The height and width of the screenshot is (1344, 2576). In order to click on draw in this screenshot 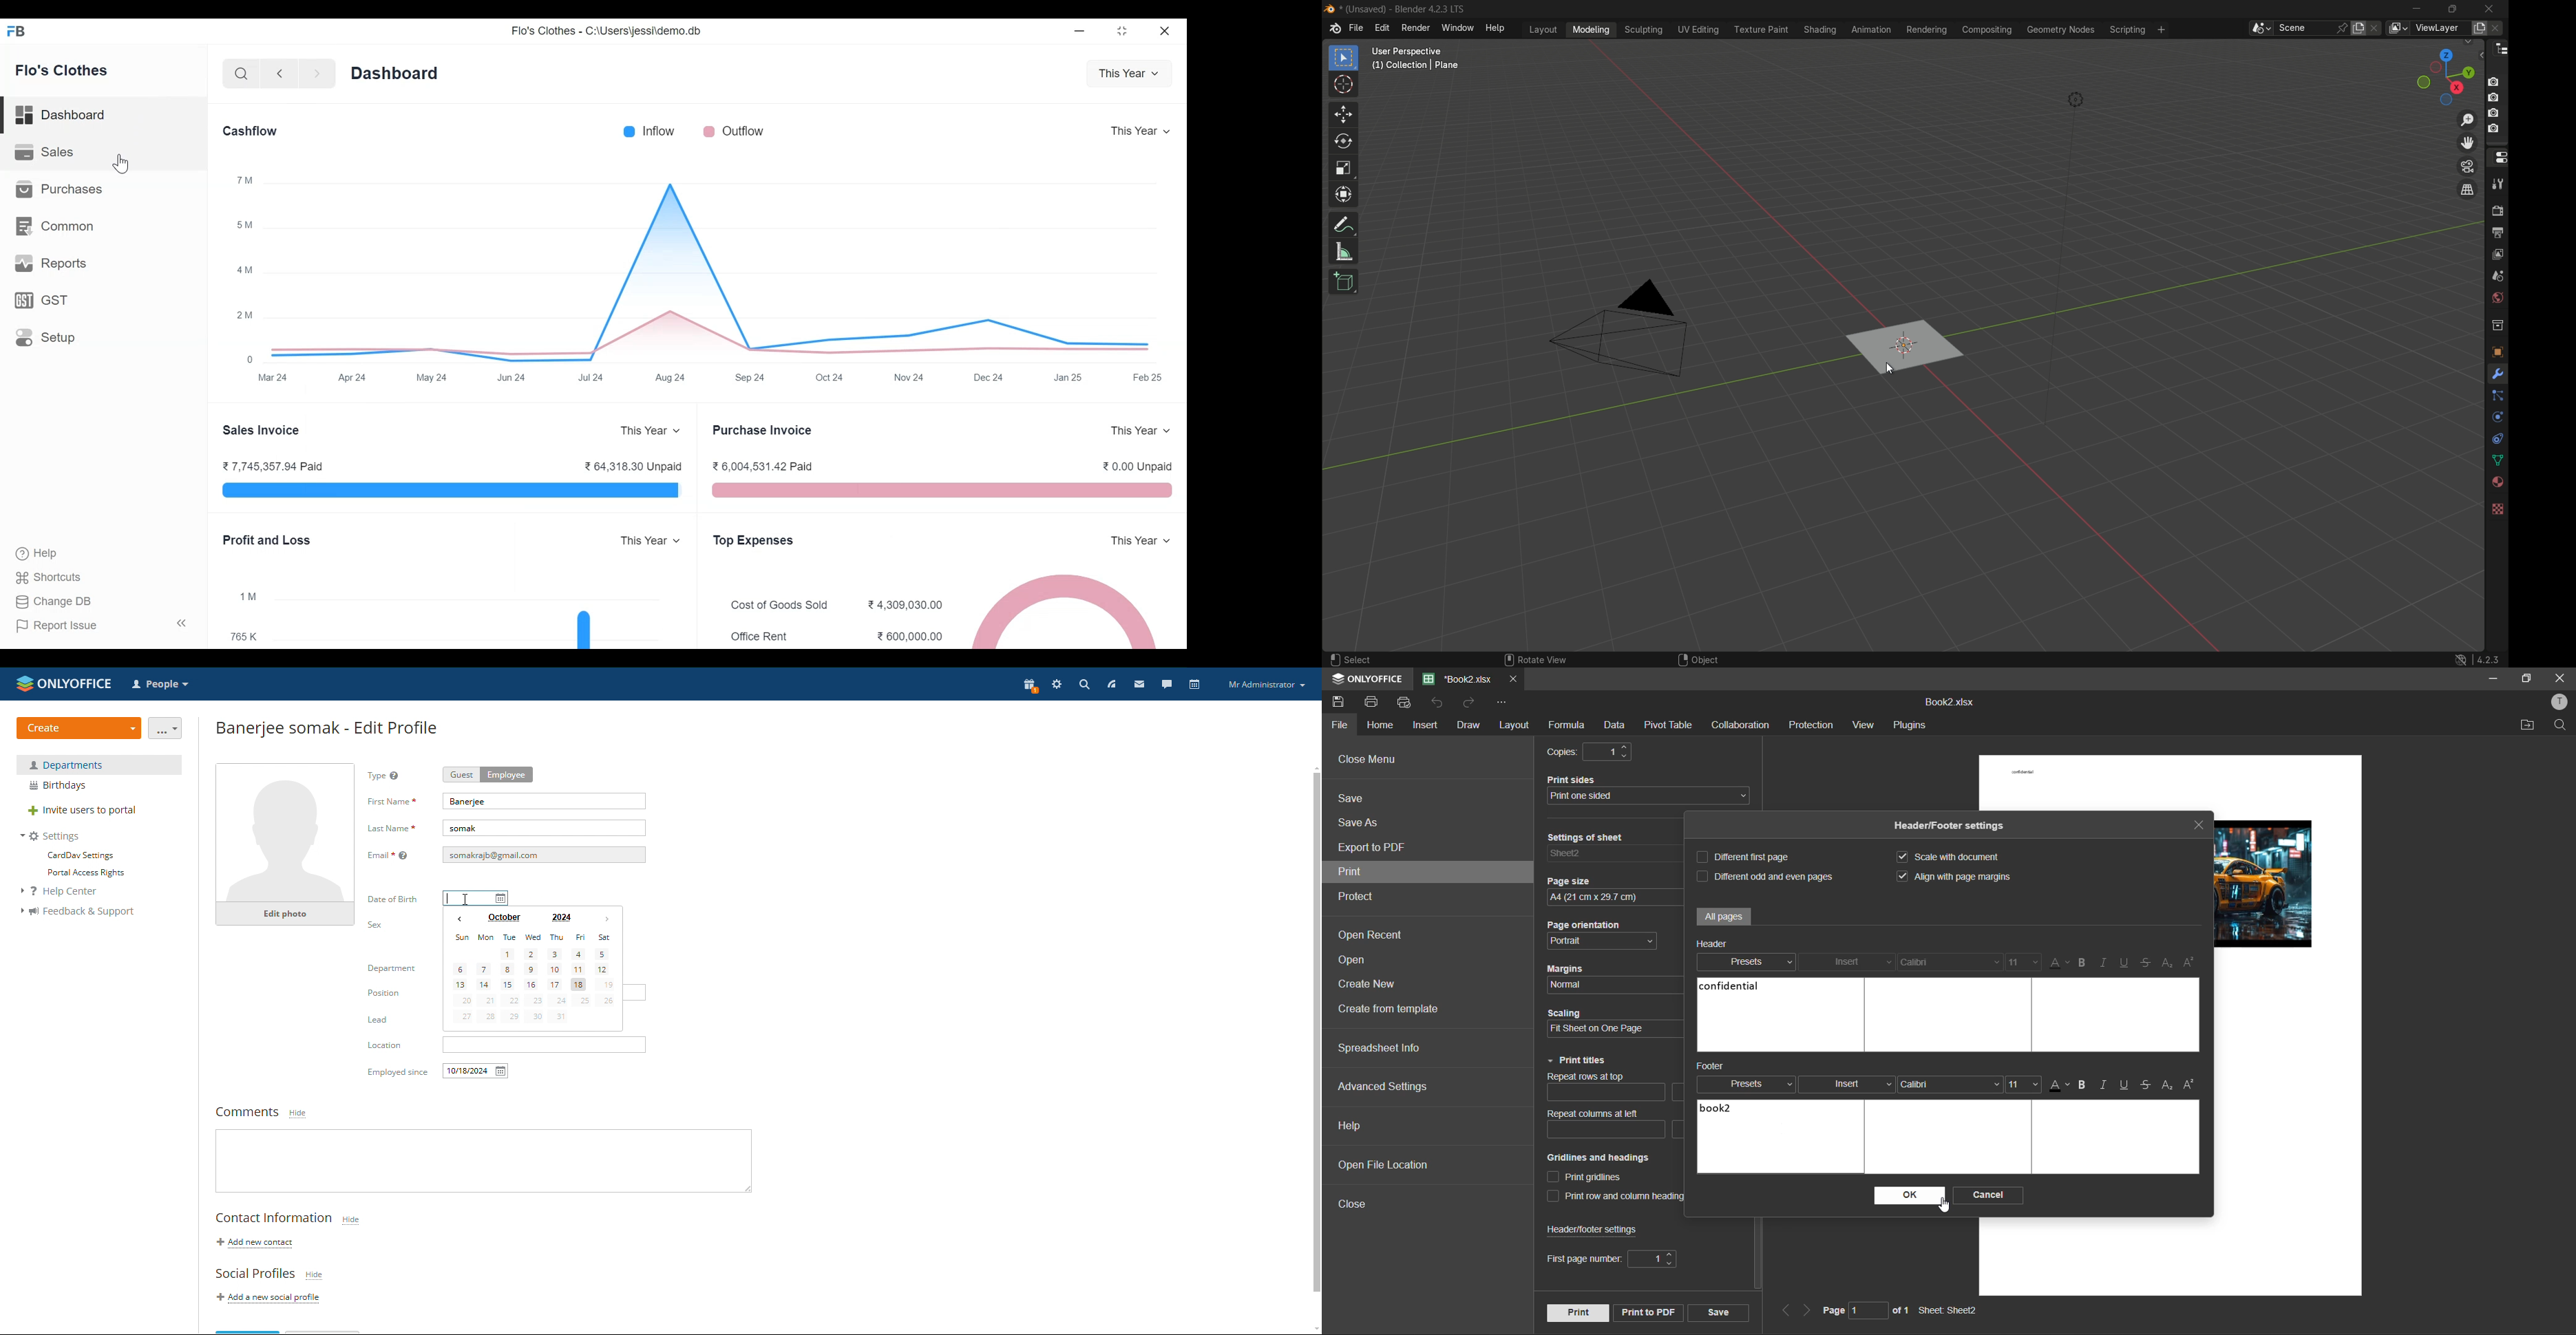, I will do `click(1469, 726)`.